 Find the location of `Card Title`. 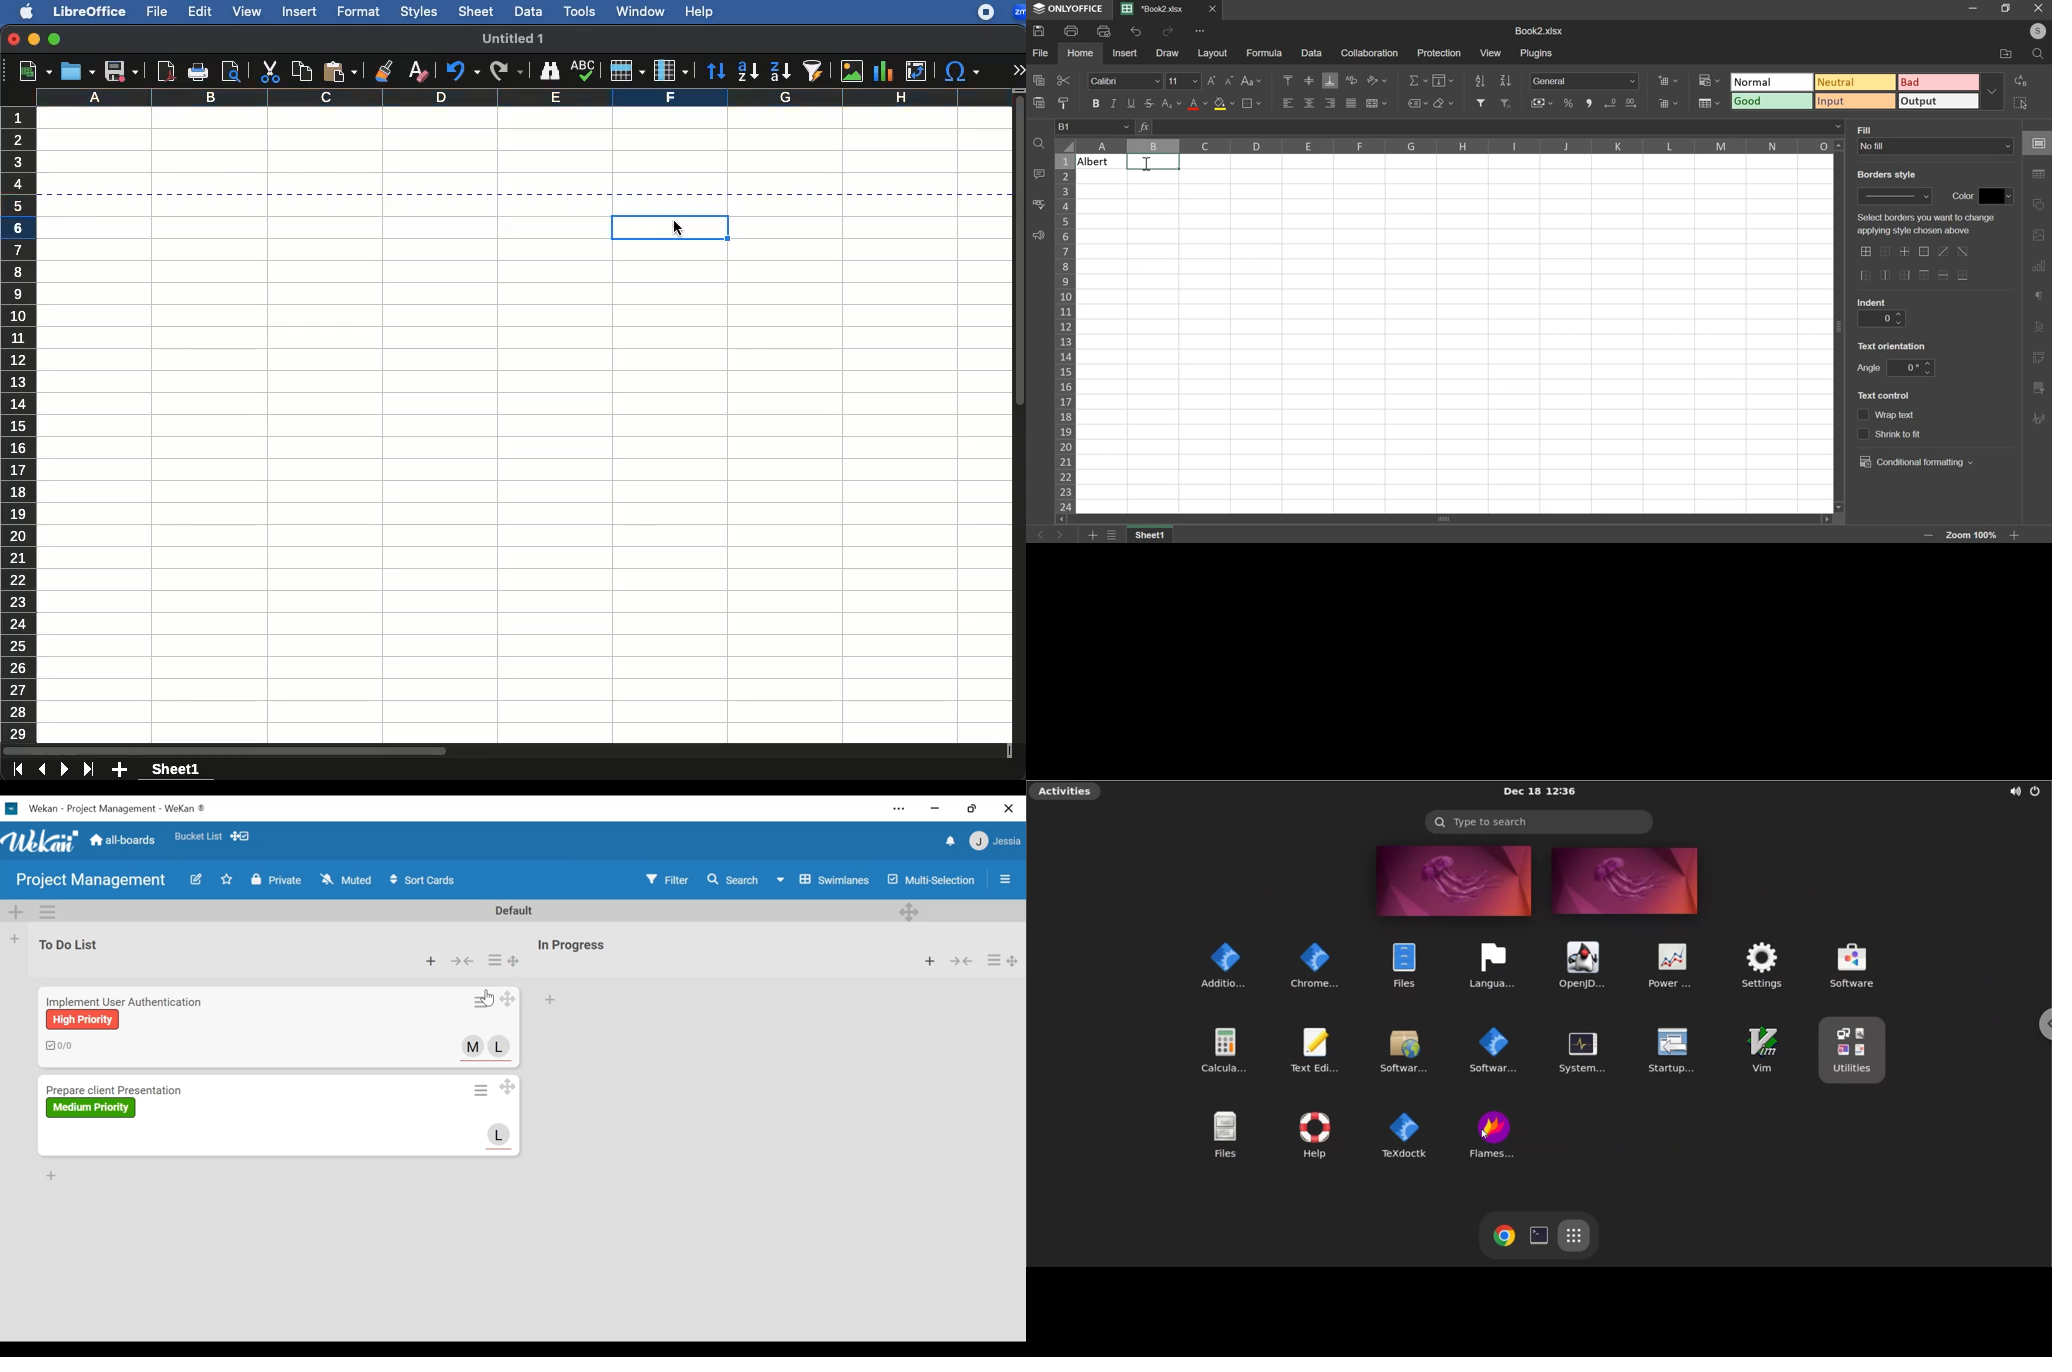

Card Title is located at coordinates (127, 1001).